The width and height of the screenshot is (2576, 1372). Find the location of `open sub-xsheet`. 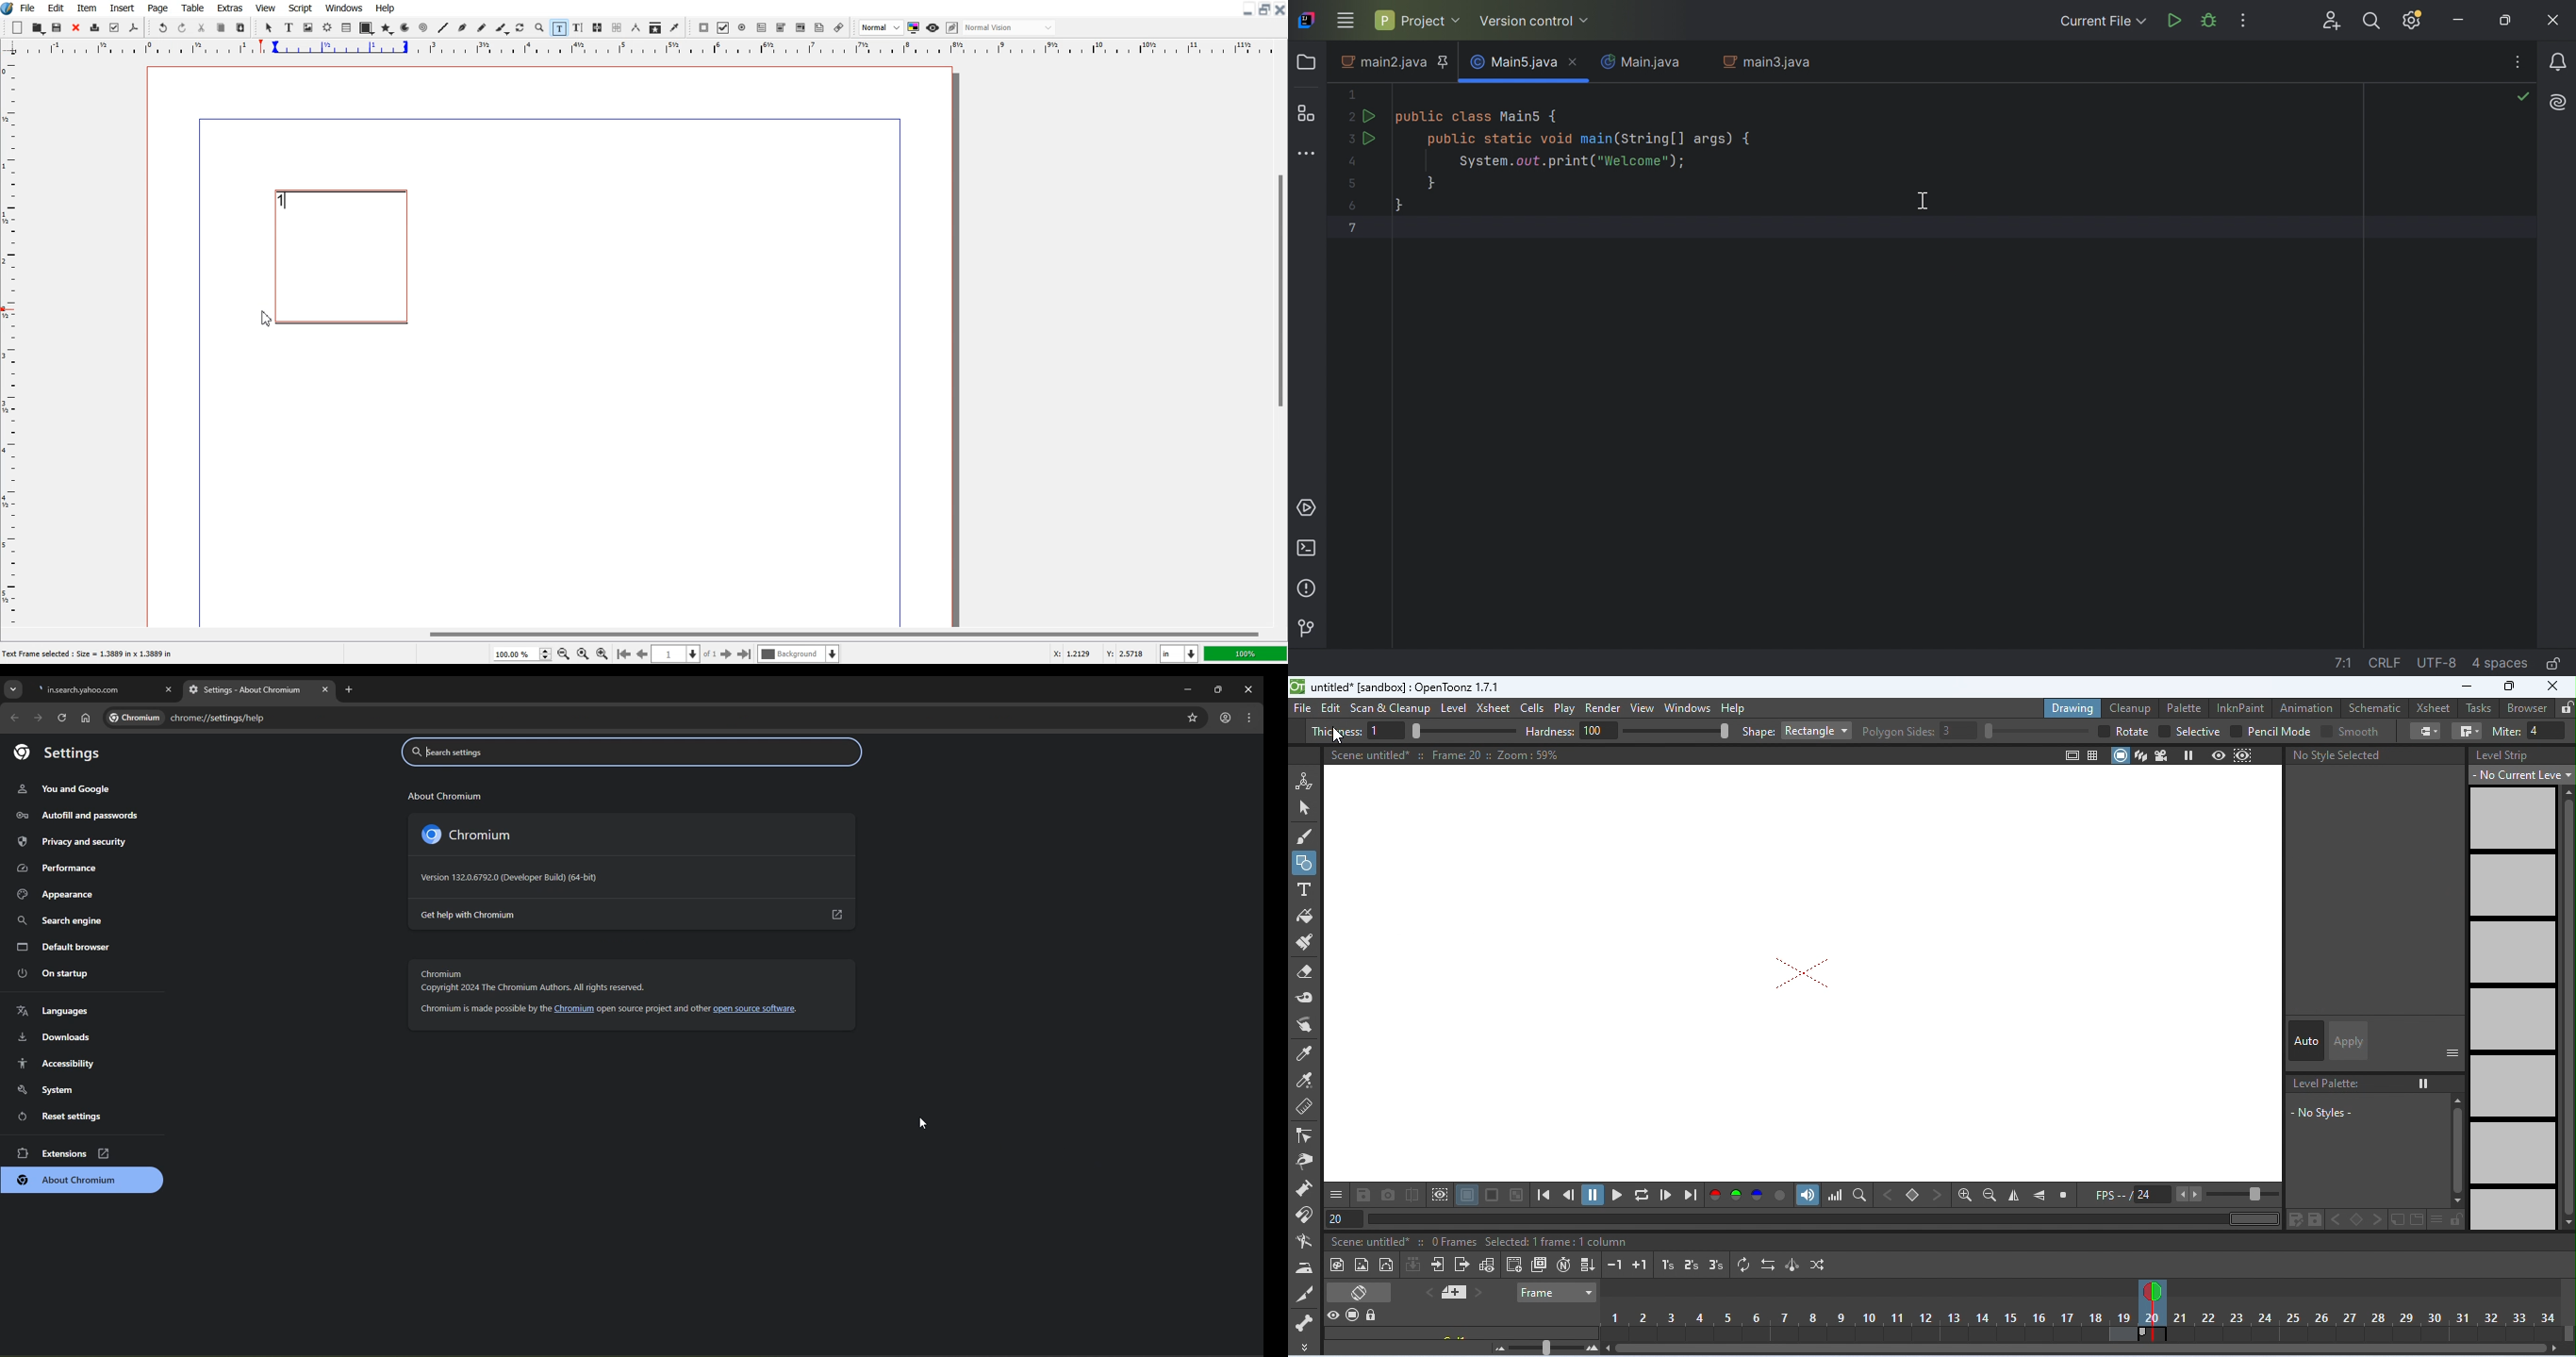

open sub-xsheet is located at coordinates (1438, 1263).